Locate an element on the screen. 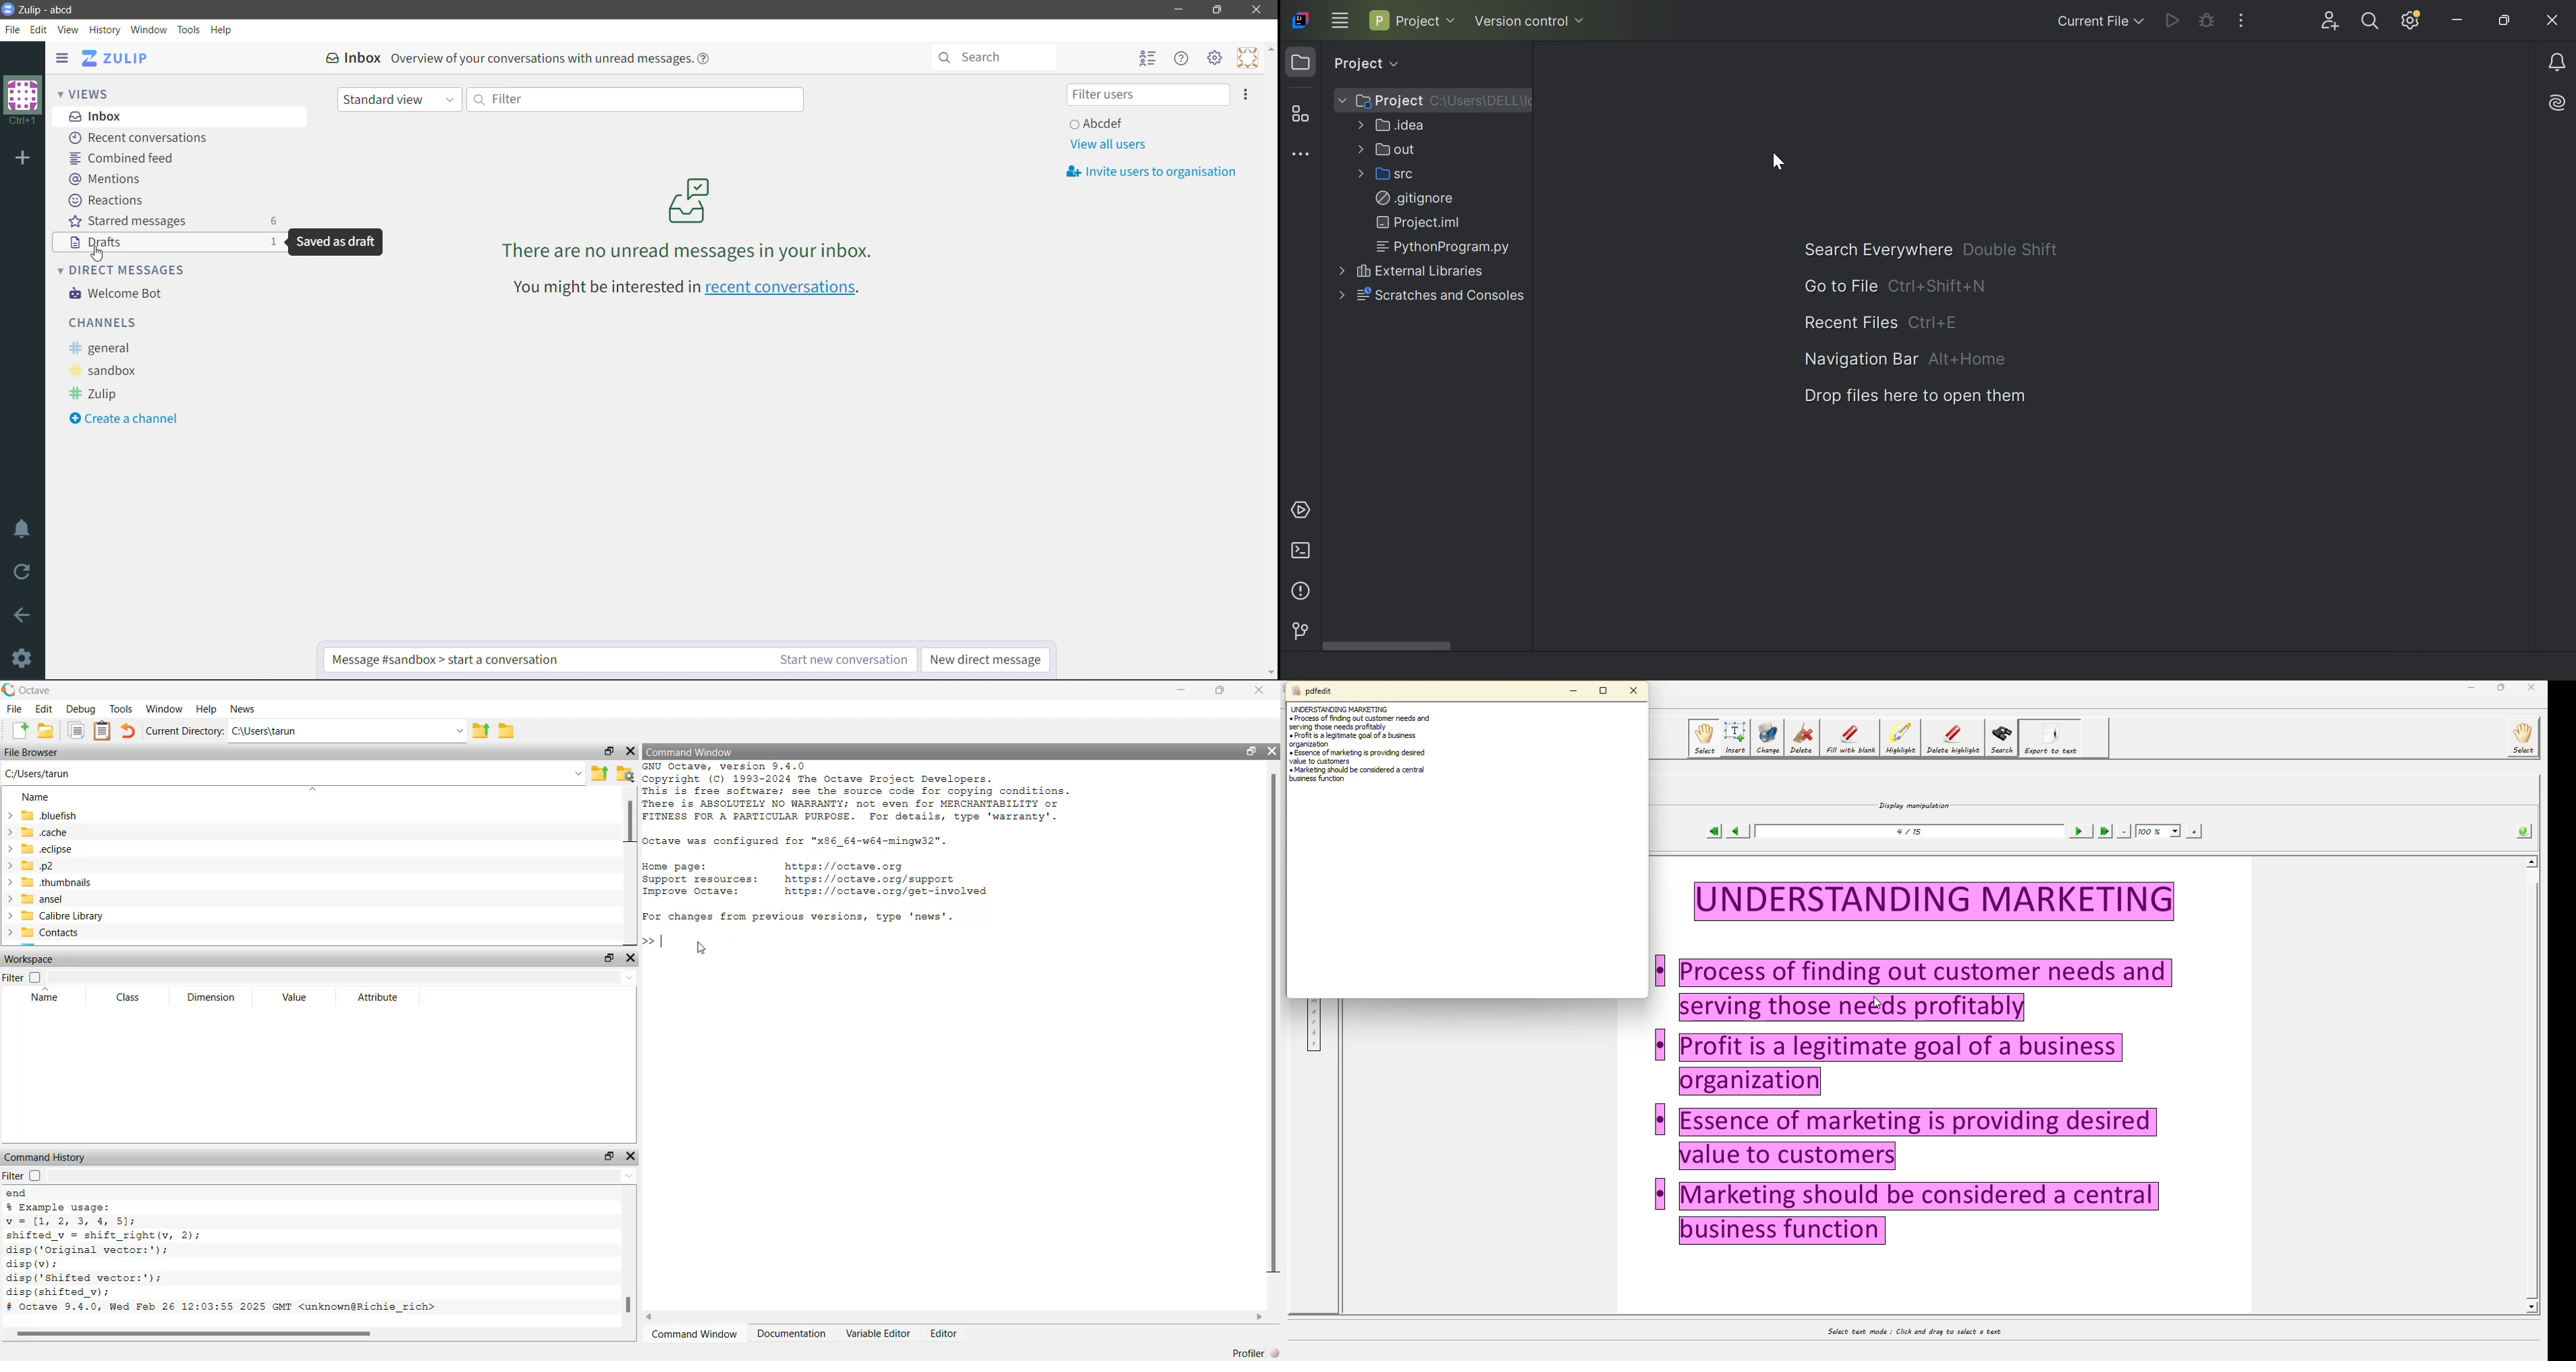 This screenshot has height=1372, width=2576. Starred messages is located at coordinates (172, 220).